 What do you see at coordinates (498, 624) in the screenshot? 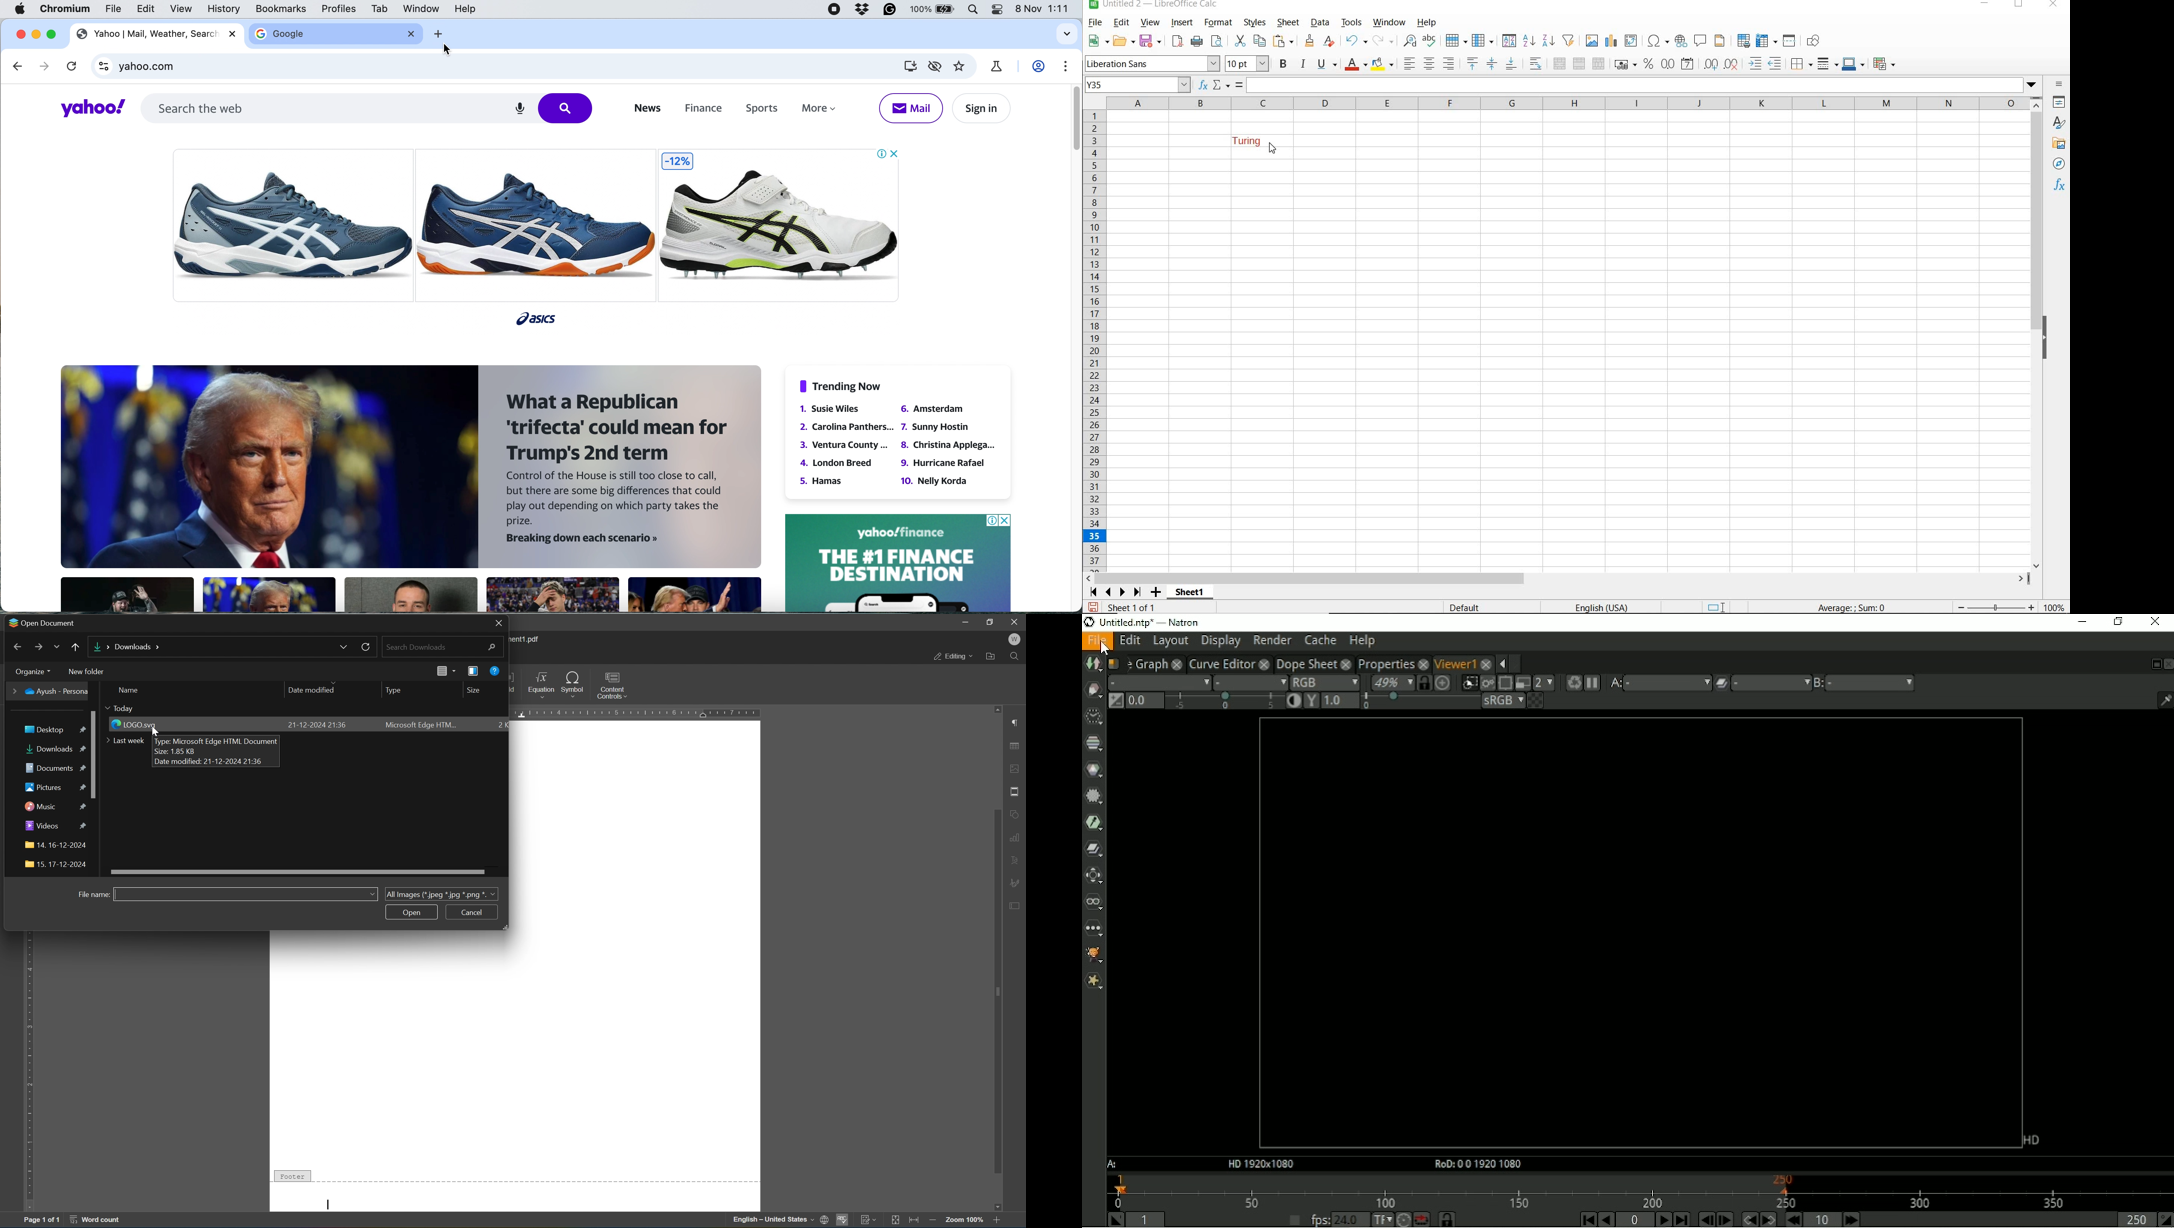
I see `close` at bounding box center [498, 624].